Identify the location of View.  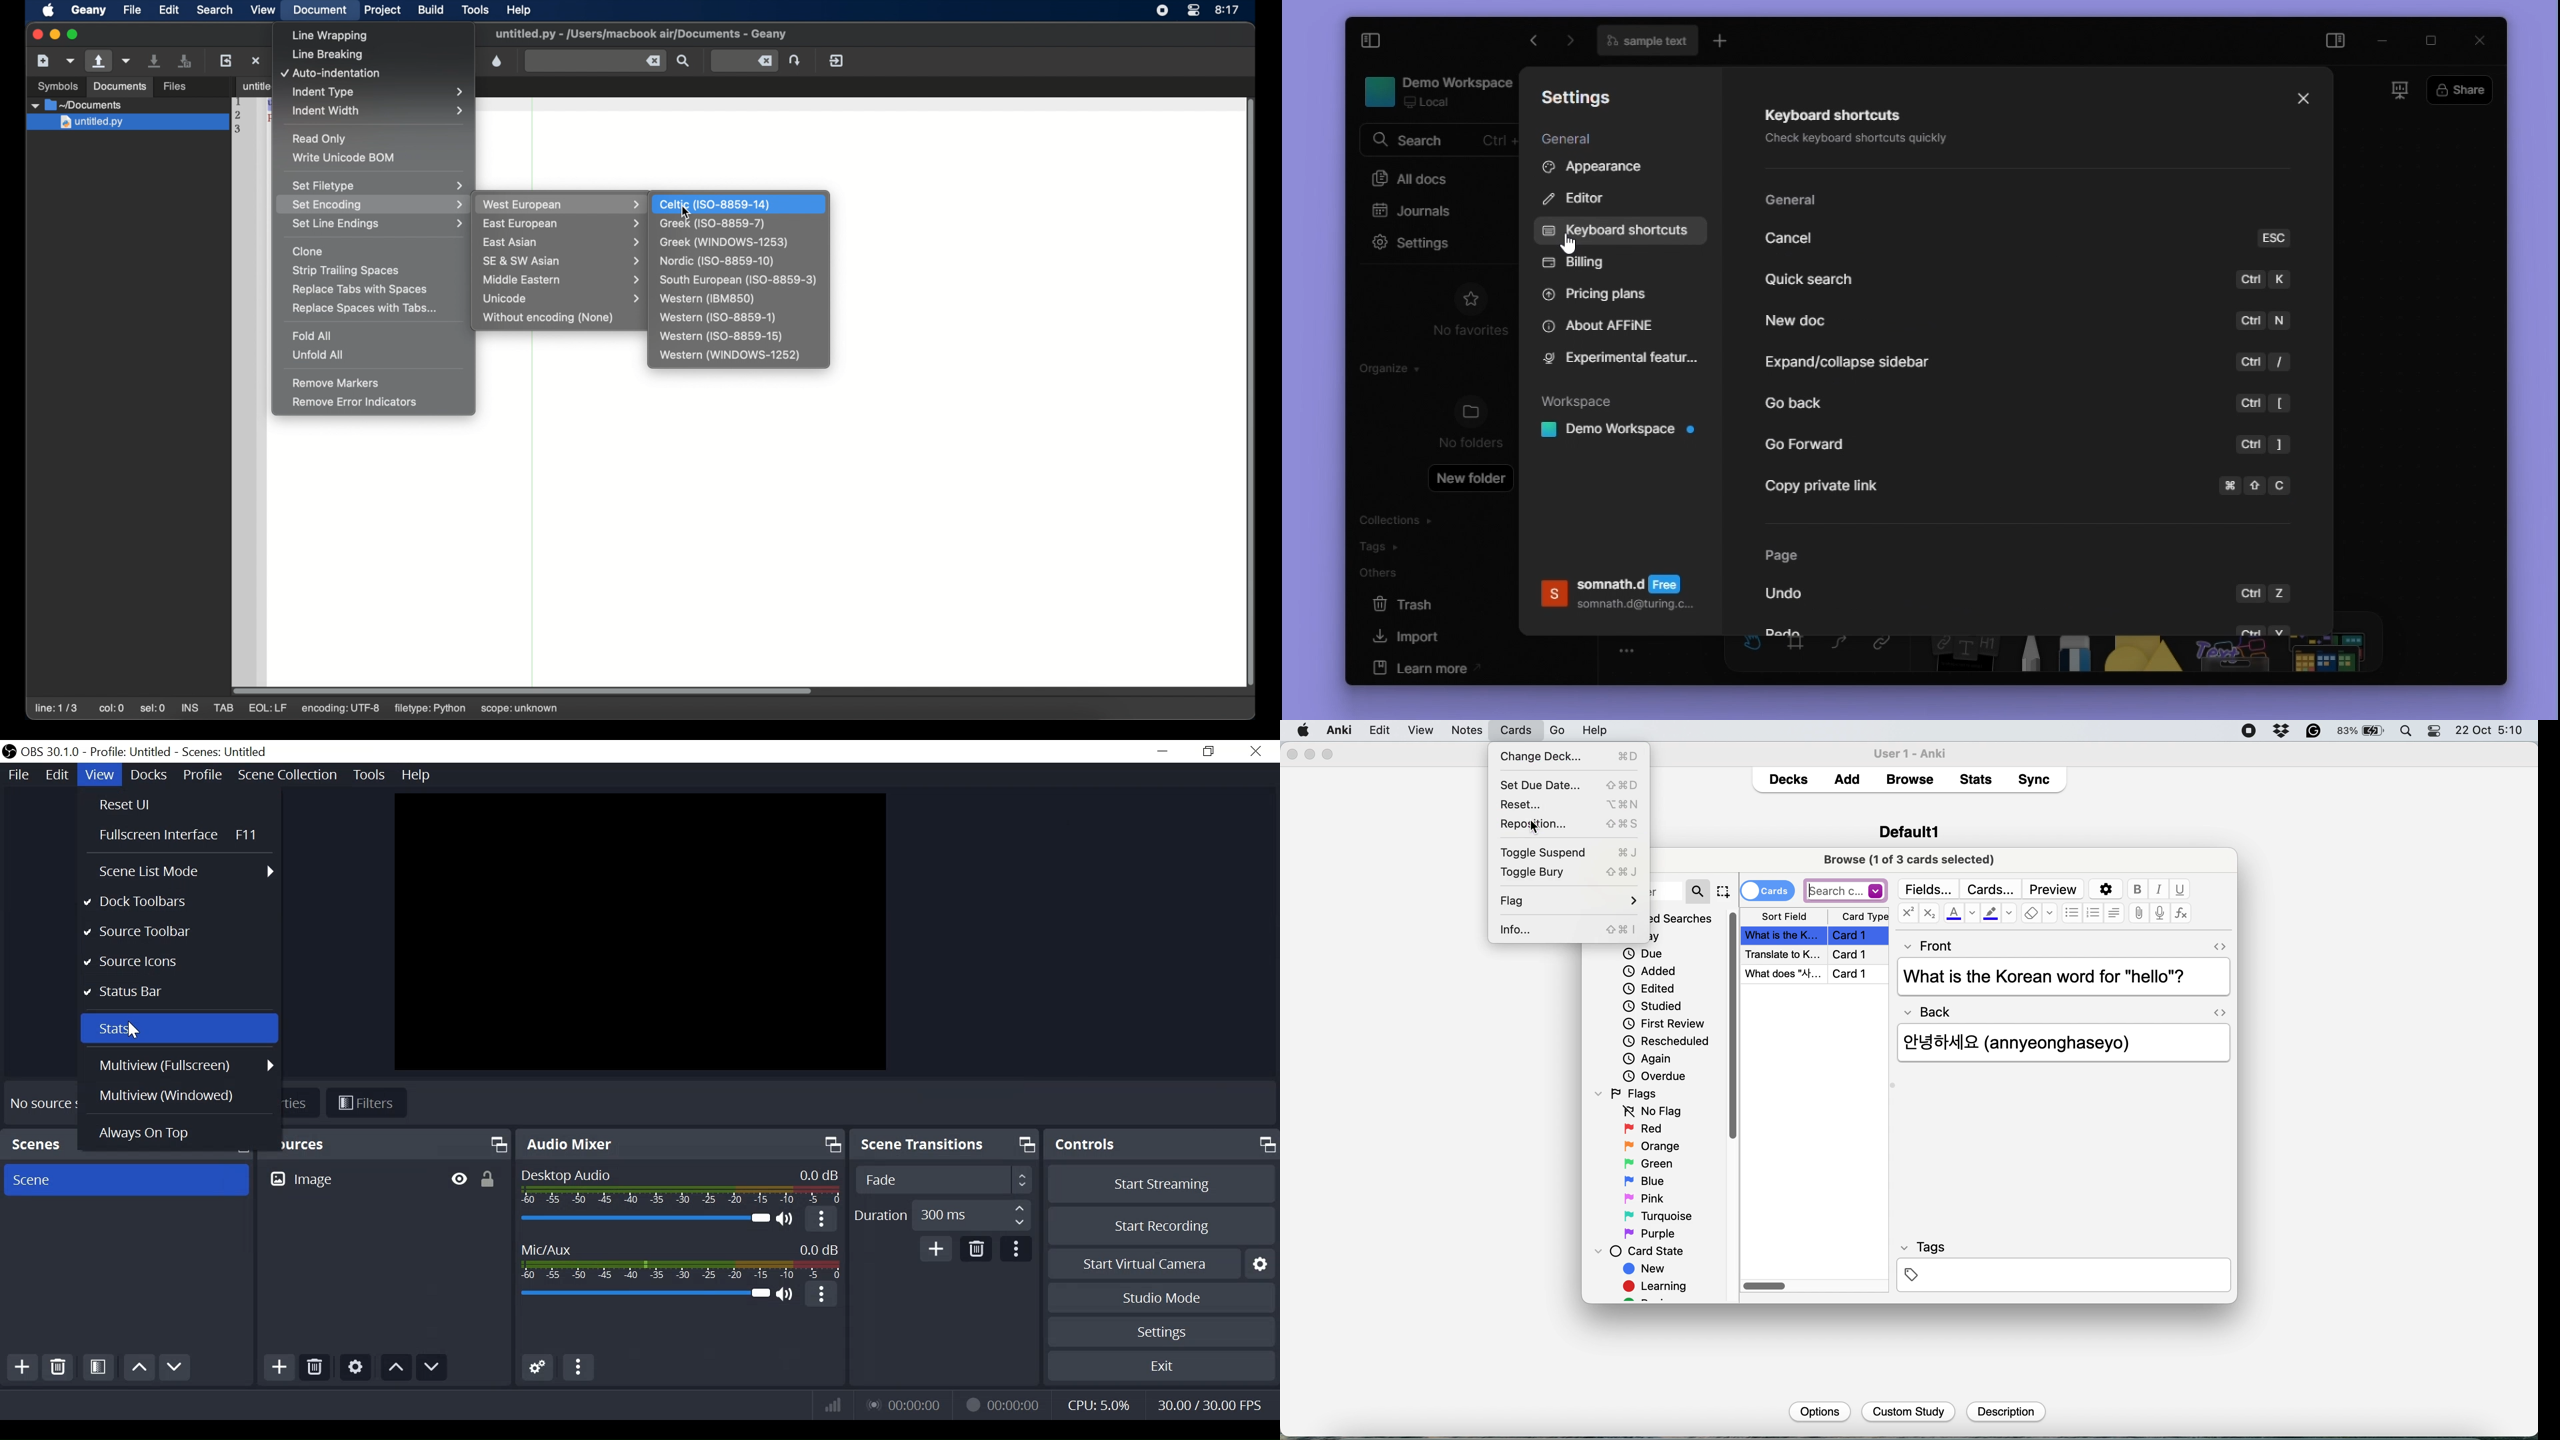
(99, 775).